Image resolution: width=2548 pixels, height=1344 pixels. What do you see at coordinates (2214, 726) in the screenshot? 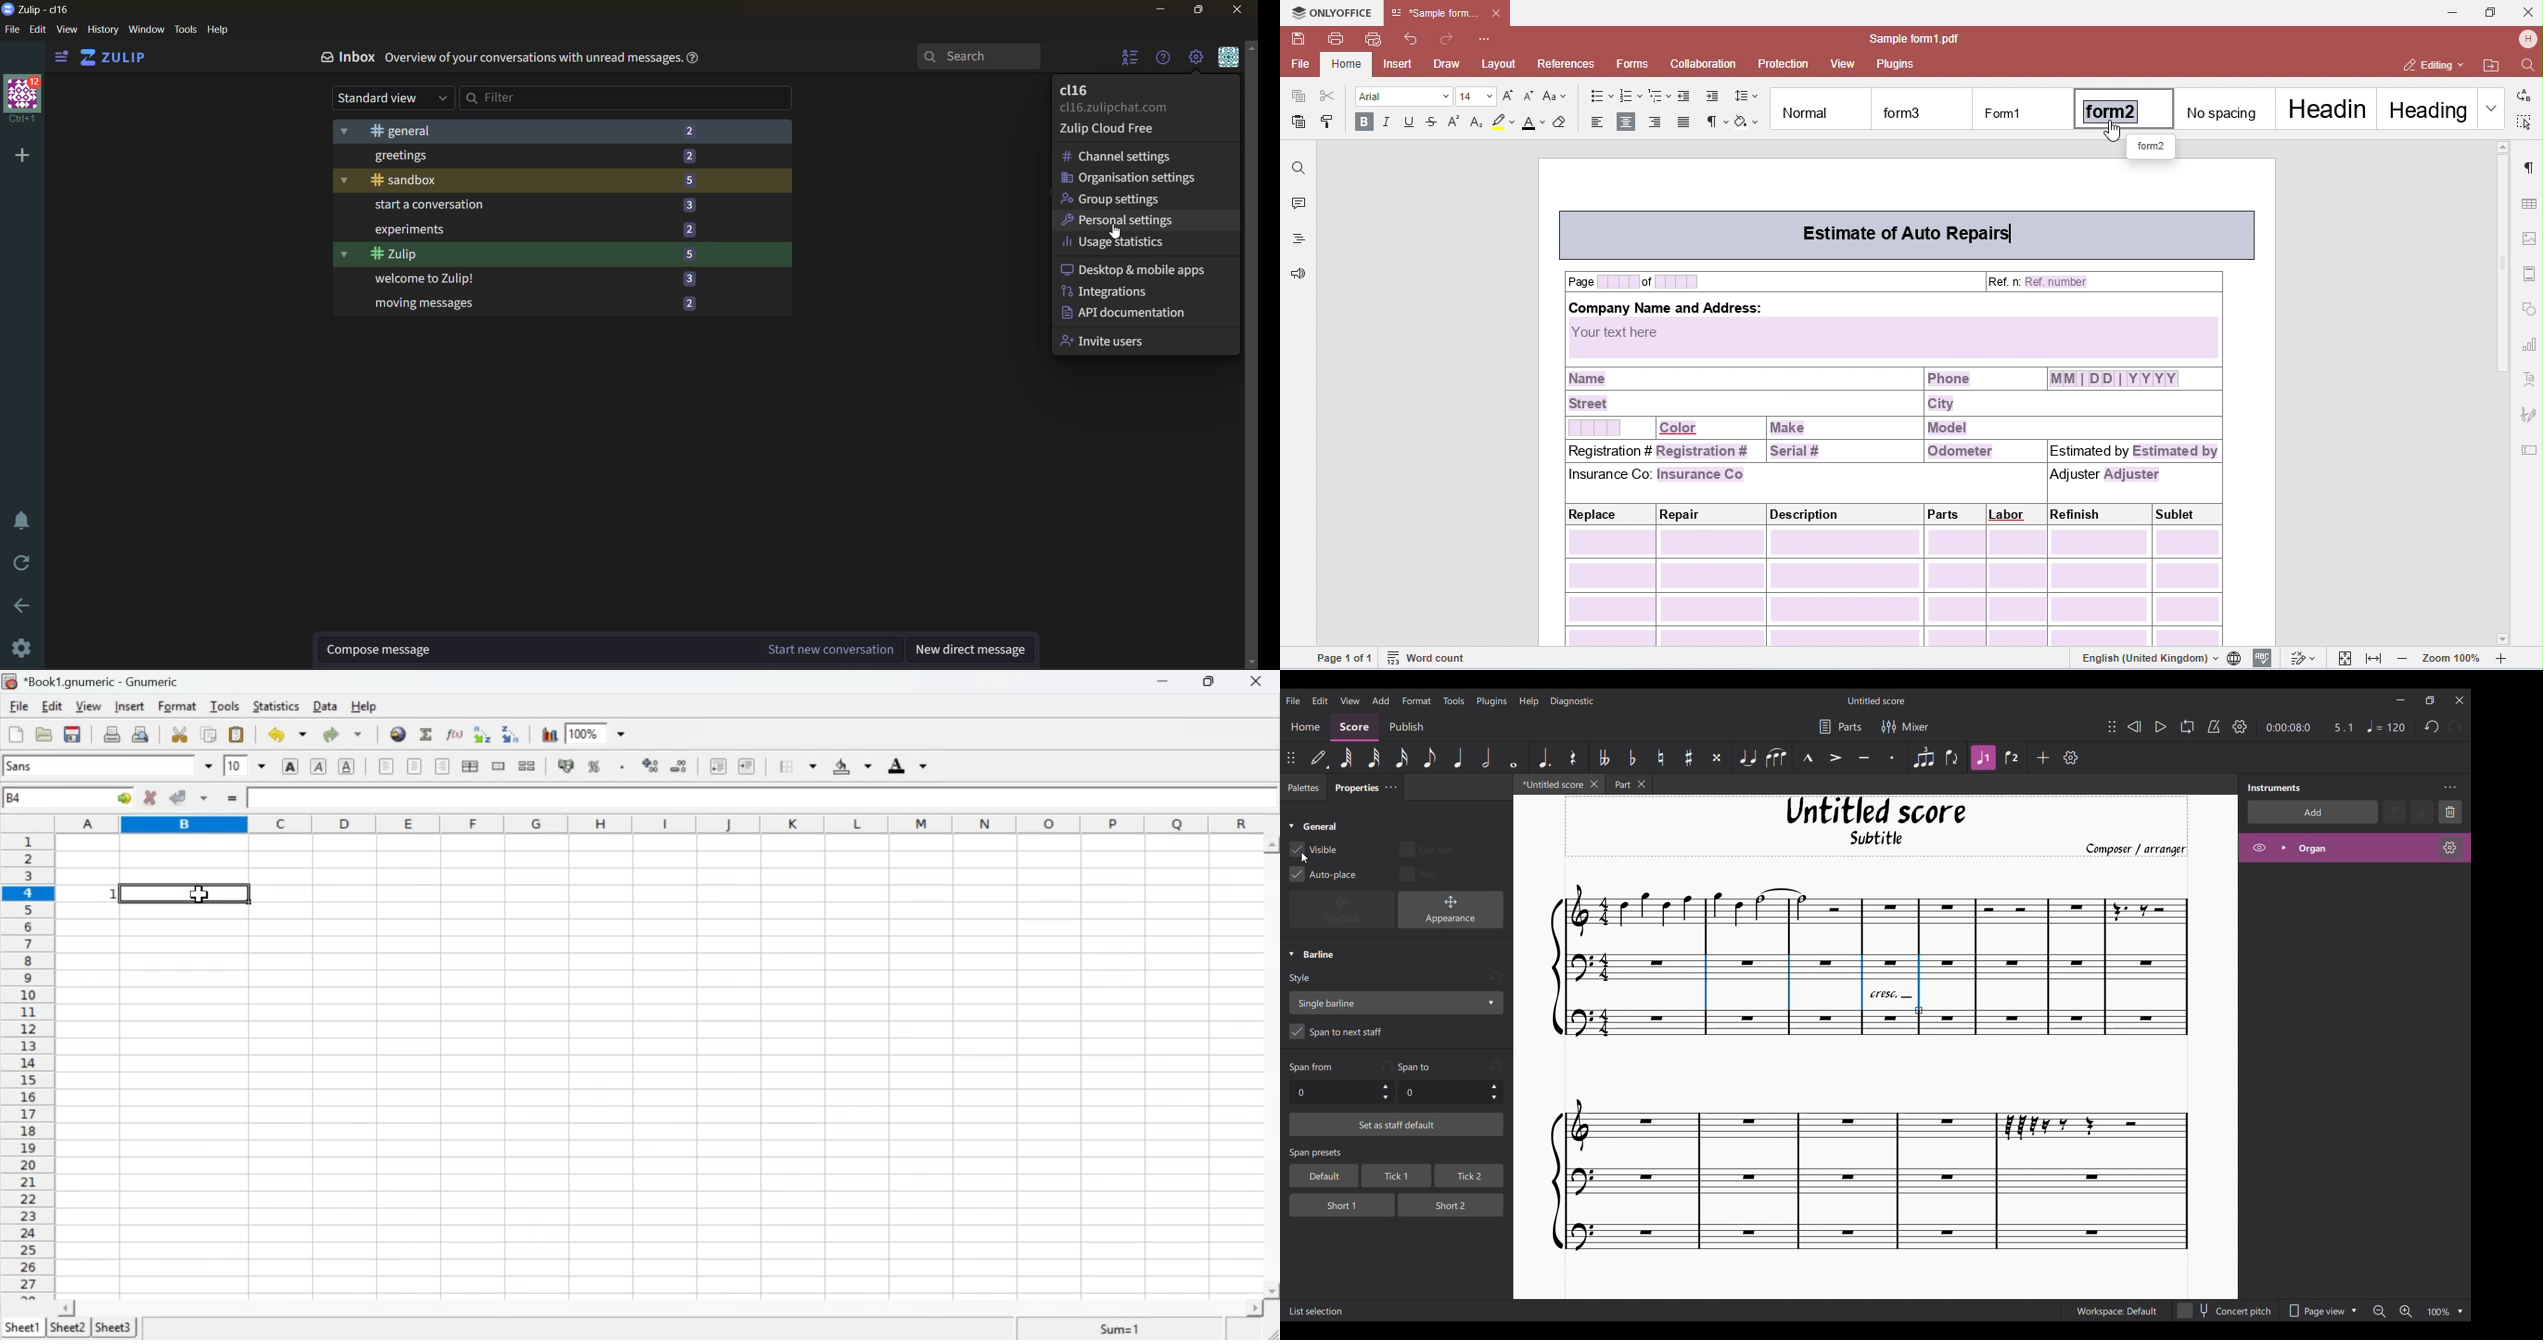
I see `Metronome` at bounding box center [2214, 726].